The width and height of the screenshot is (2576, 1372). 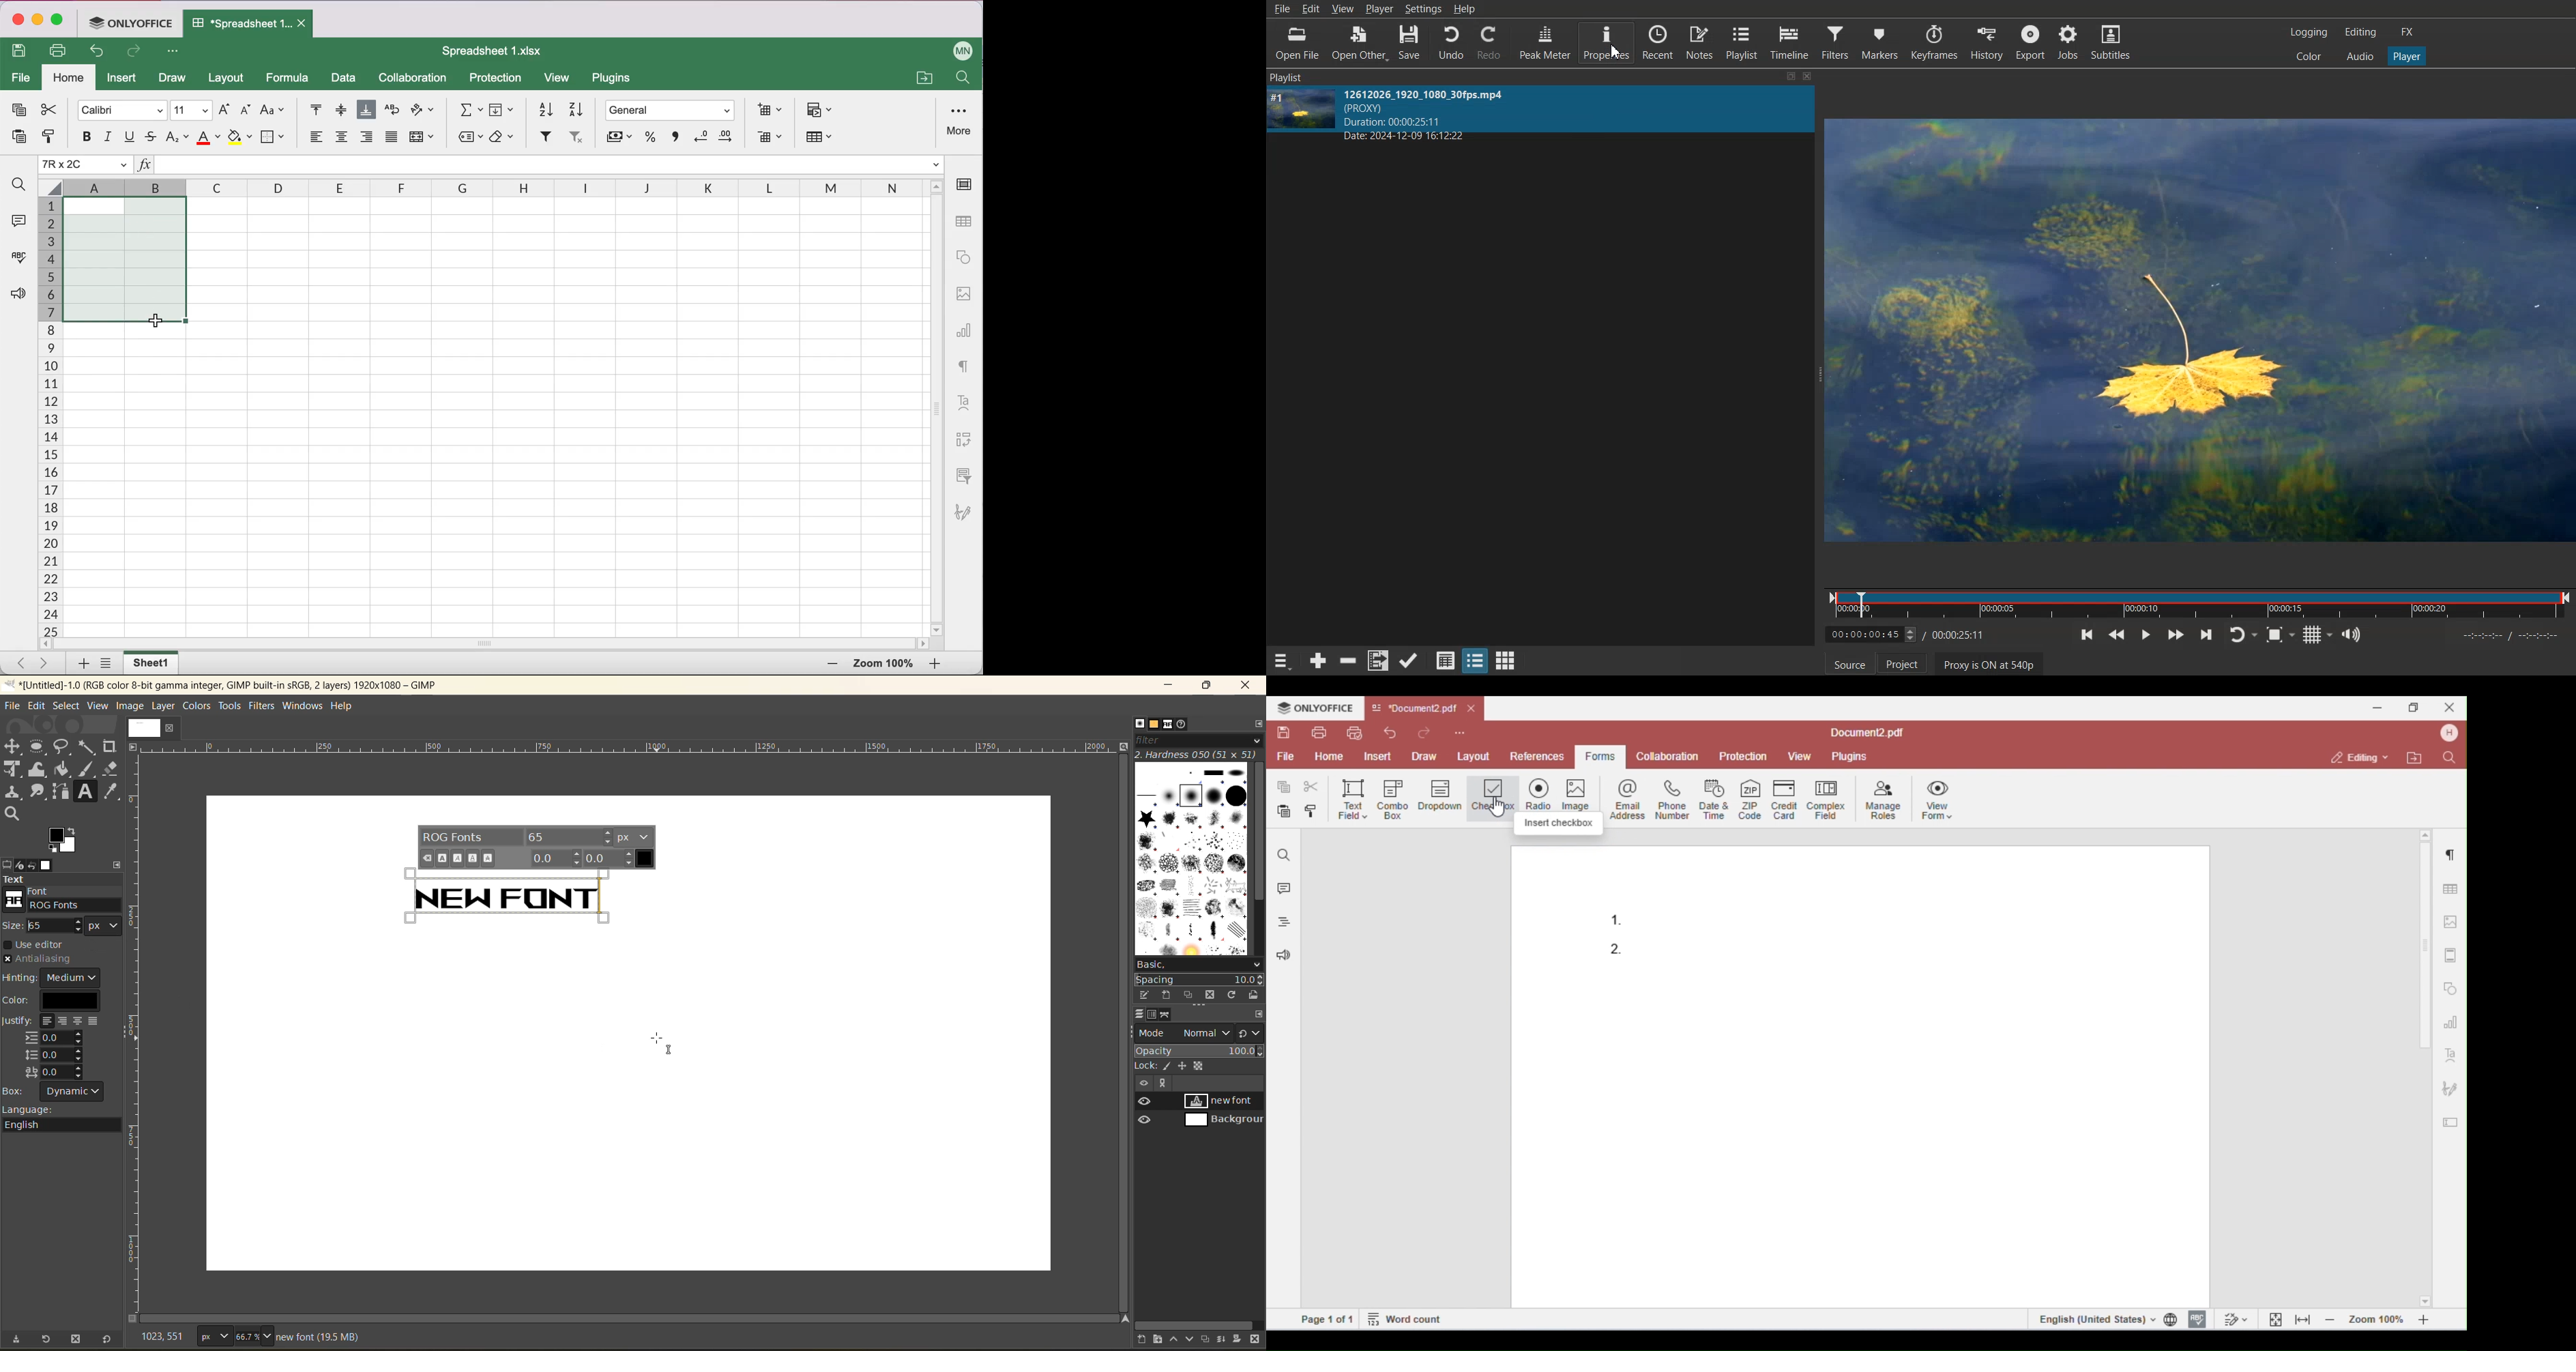 I want to click on Project, so click(x=1902, y=663).